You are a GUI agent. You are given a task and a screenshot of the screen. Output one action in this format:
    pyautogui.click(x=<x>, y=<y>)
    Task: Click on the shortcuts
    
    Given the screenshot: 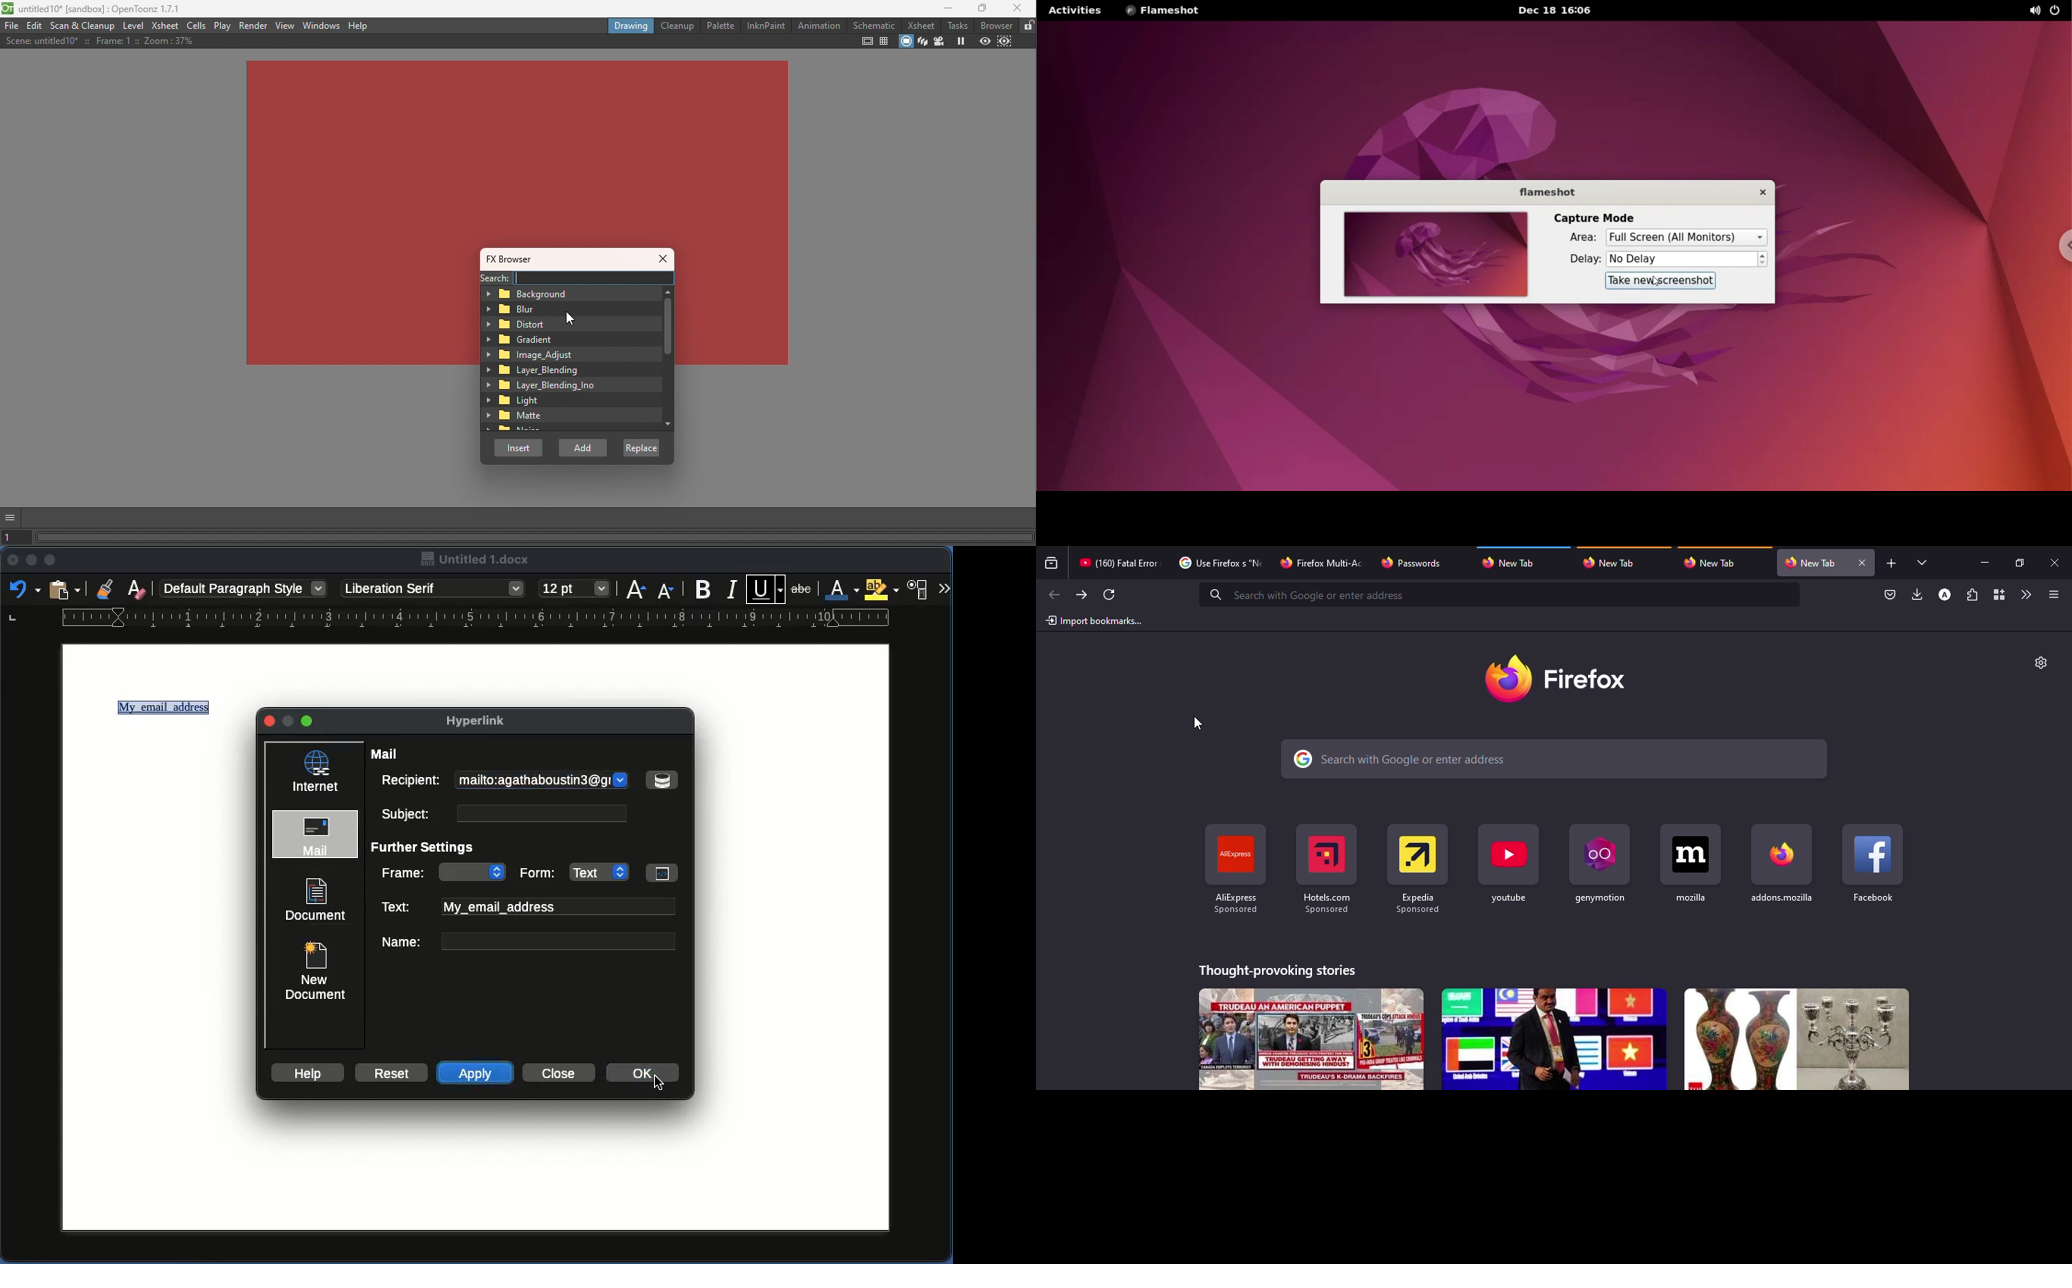 What is the action you would take?
    pyautogui.click(x=1873, y=863)
    